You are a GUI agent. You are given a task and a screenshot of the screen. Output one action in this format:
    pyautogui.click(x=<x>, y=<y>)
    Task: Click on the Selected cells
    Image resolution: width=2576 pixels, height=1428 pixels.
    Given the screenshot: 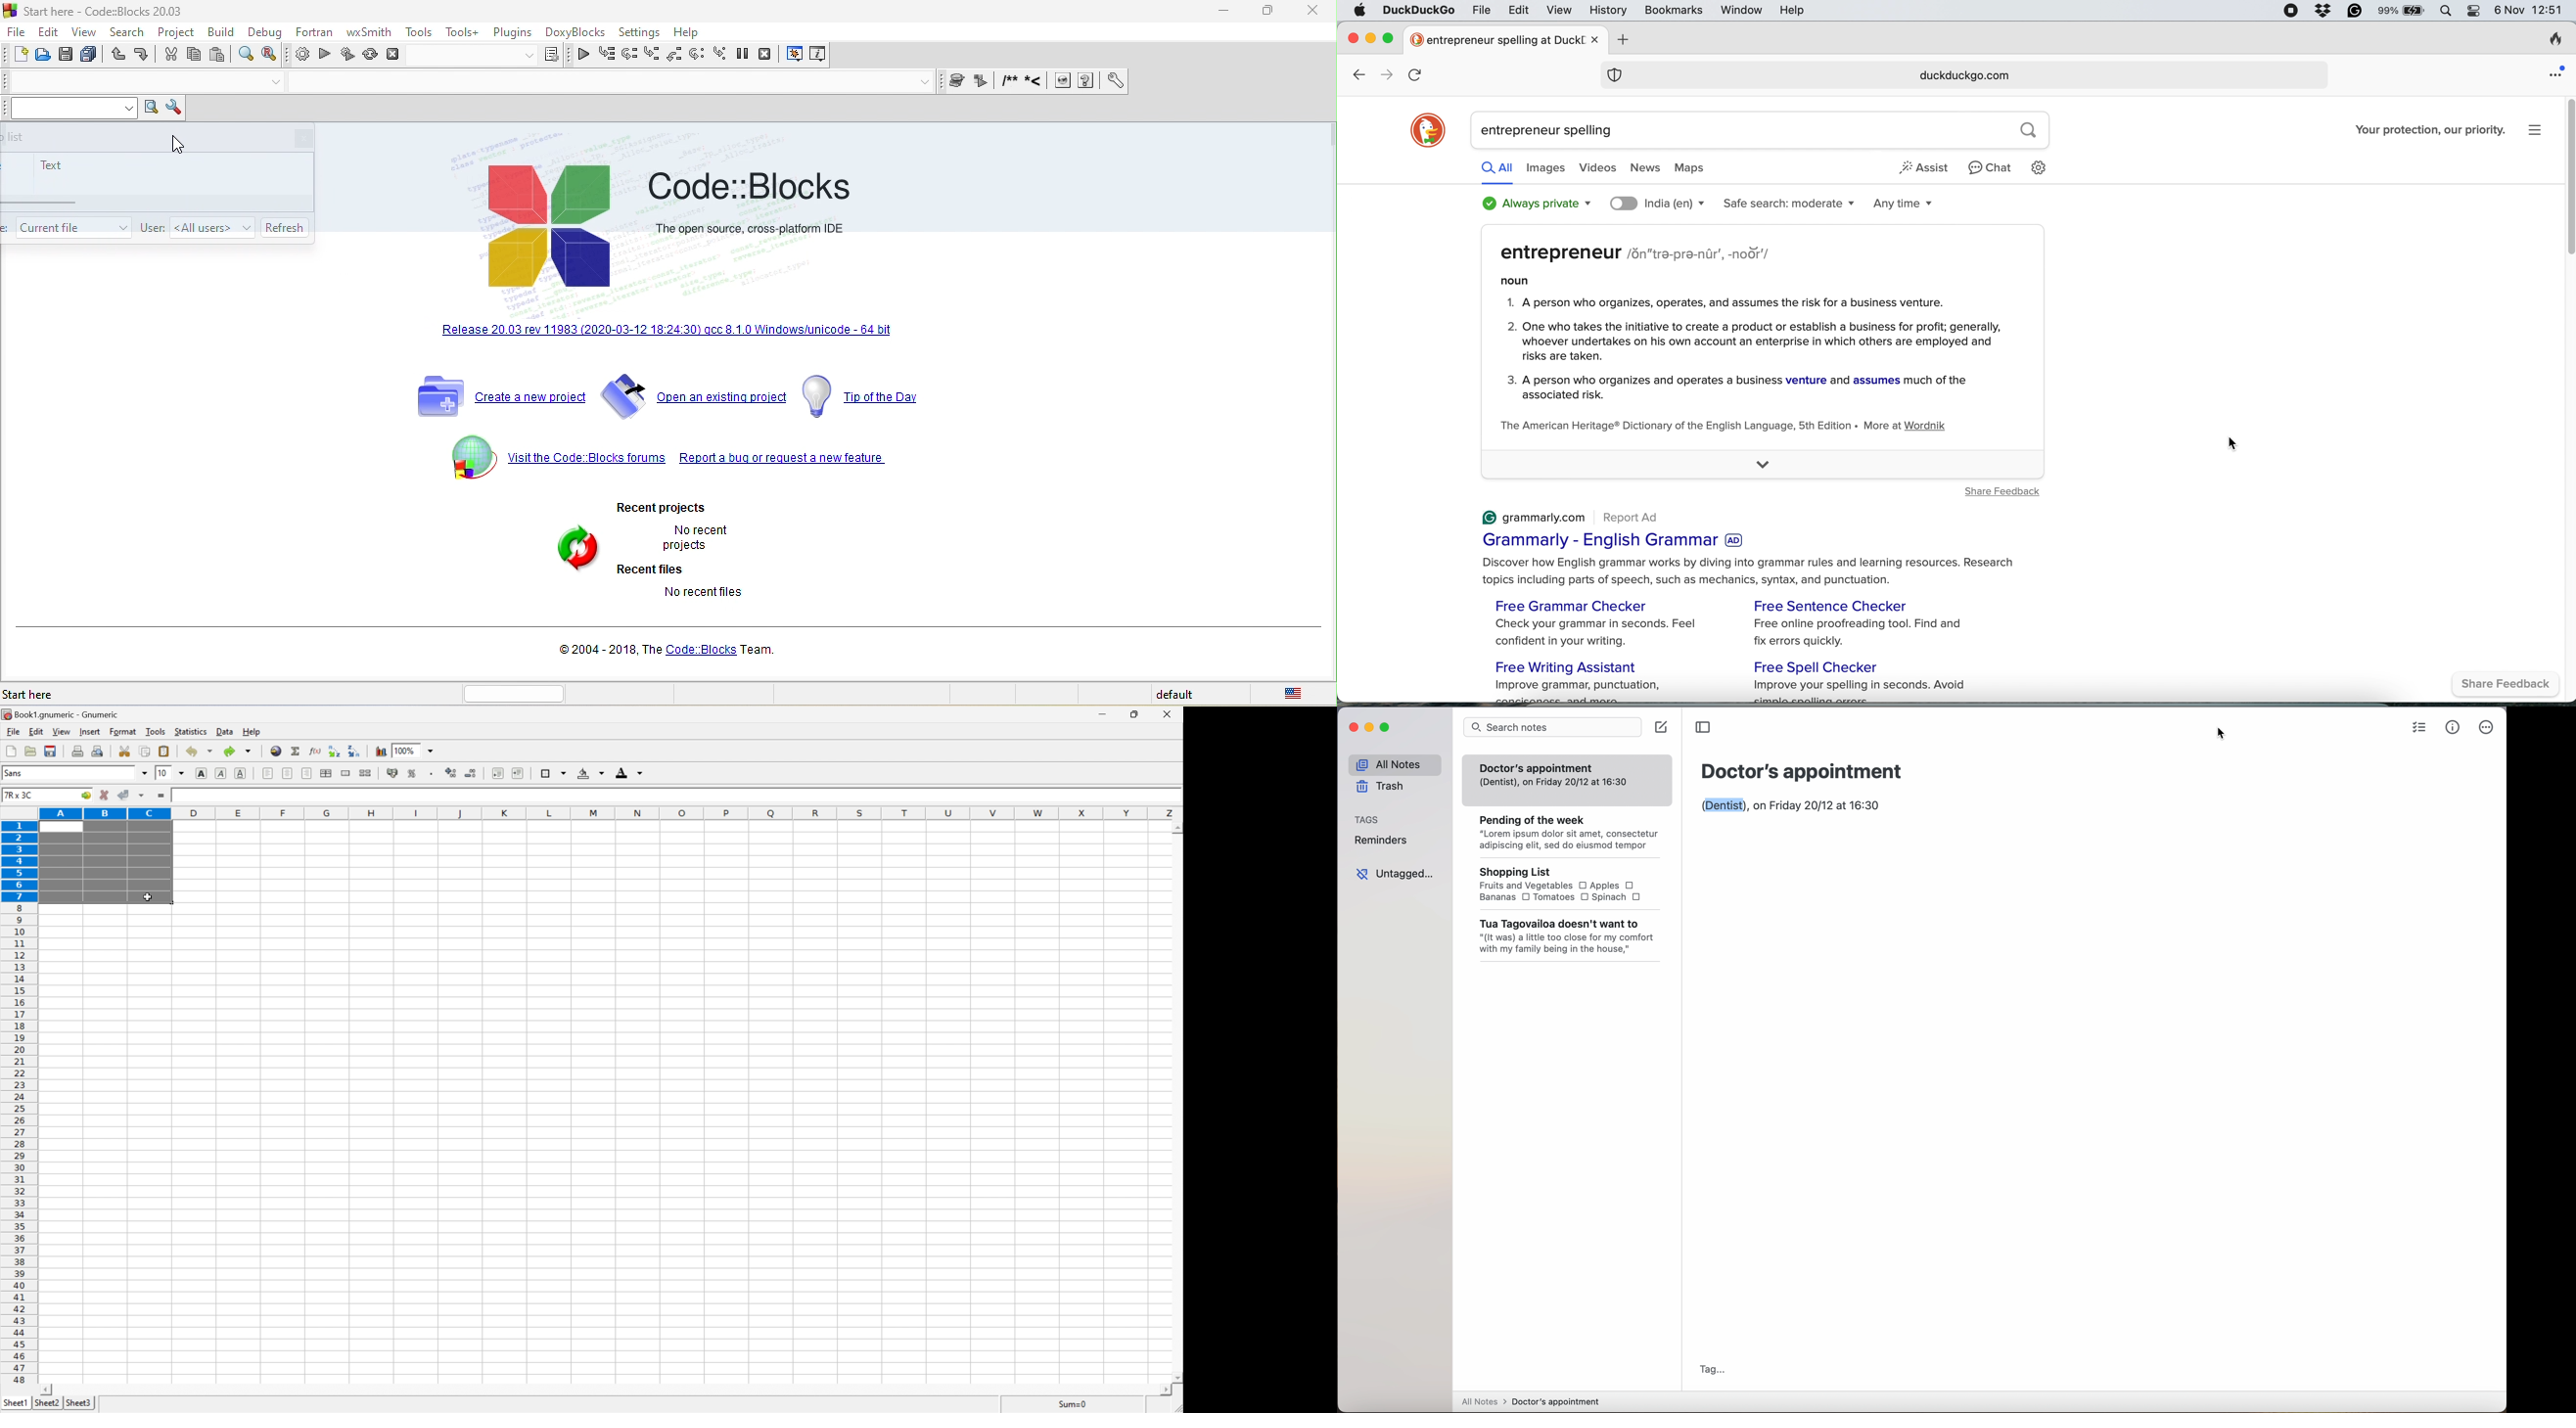 What is the action you would take?
    pyautogui.click(x=105, y=862)
    